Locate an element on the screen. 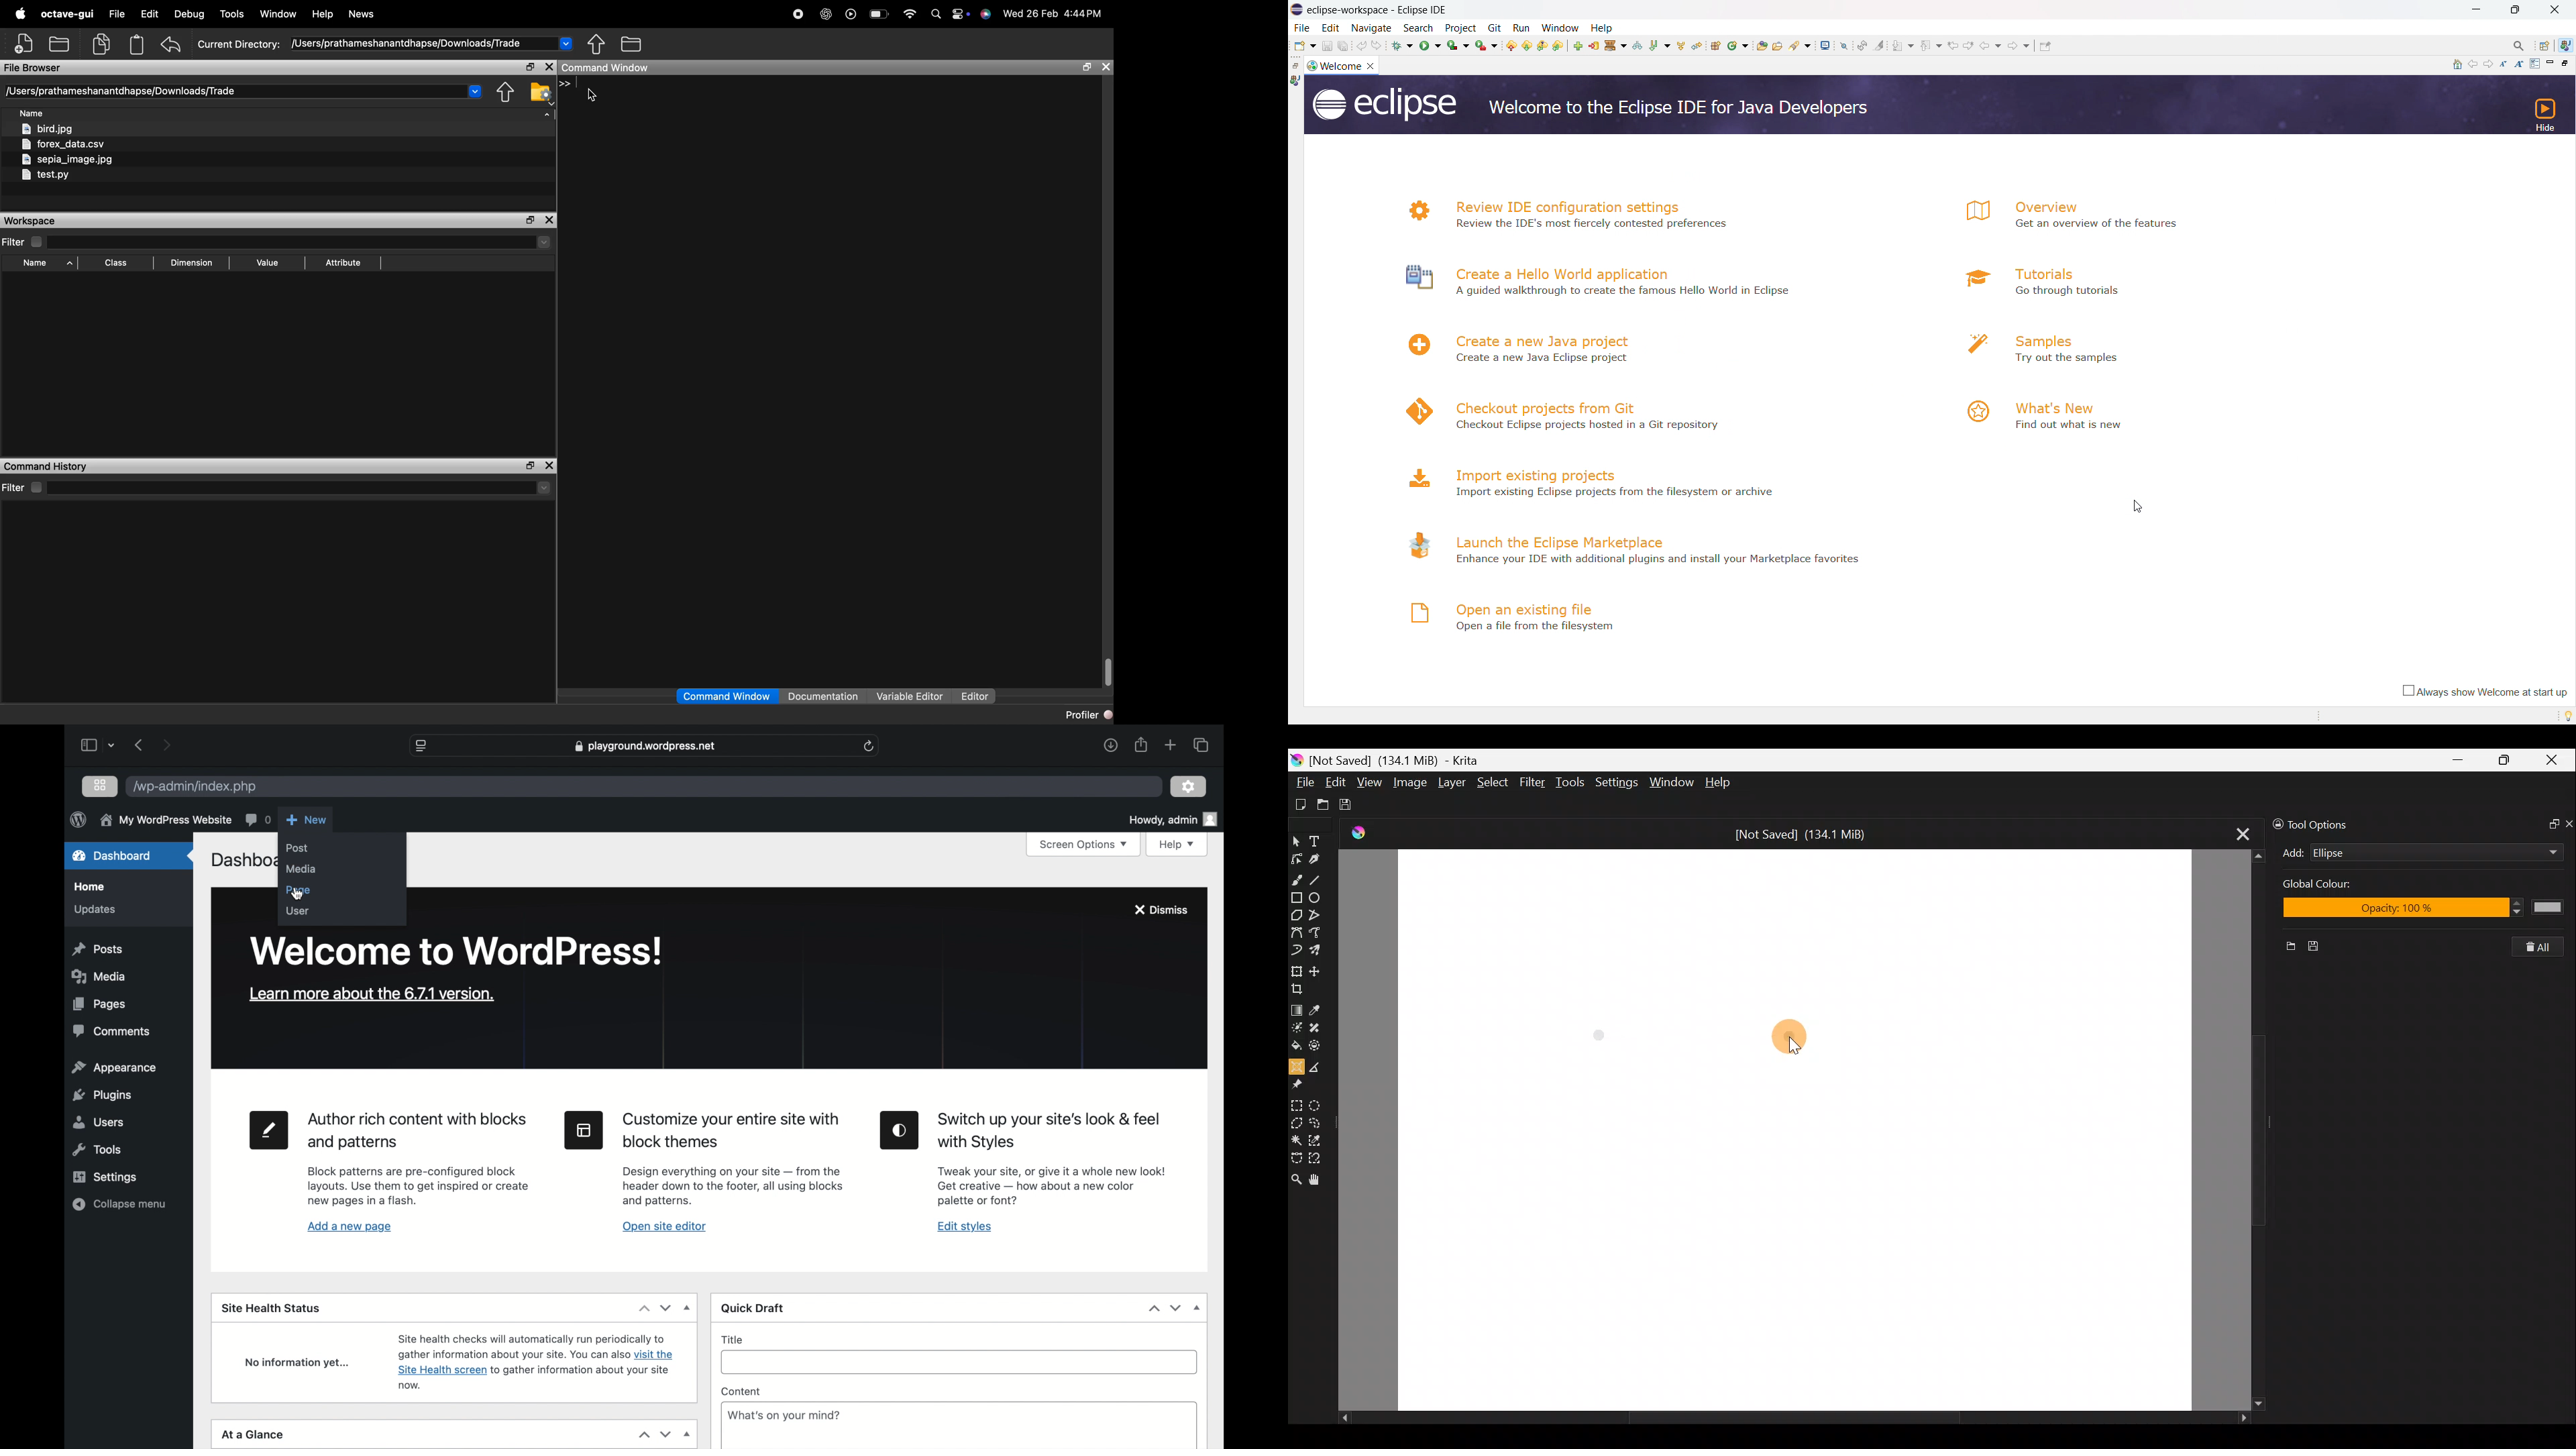 This screenshot has height=1456, width=2576. Command History is located at coordinates (47, 467).